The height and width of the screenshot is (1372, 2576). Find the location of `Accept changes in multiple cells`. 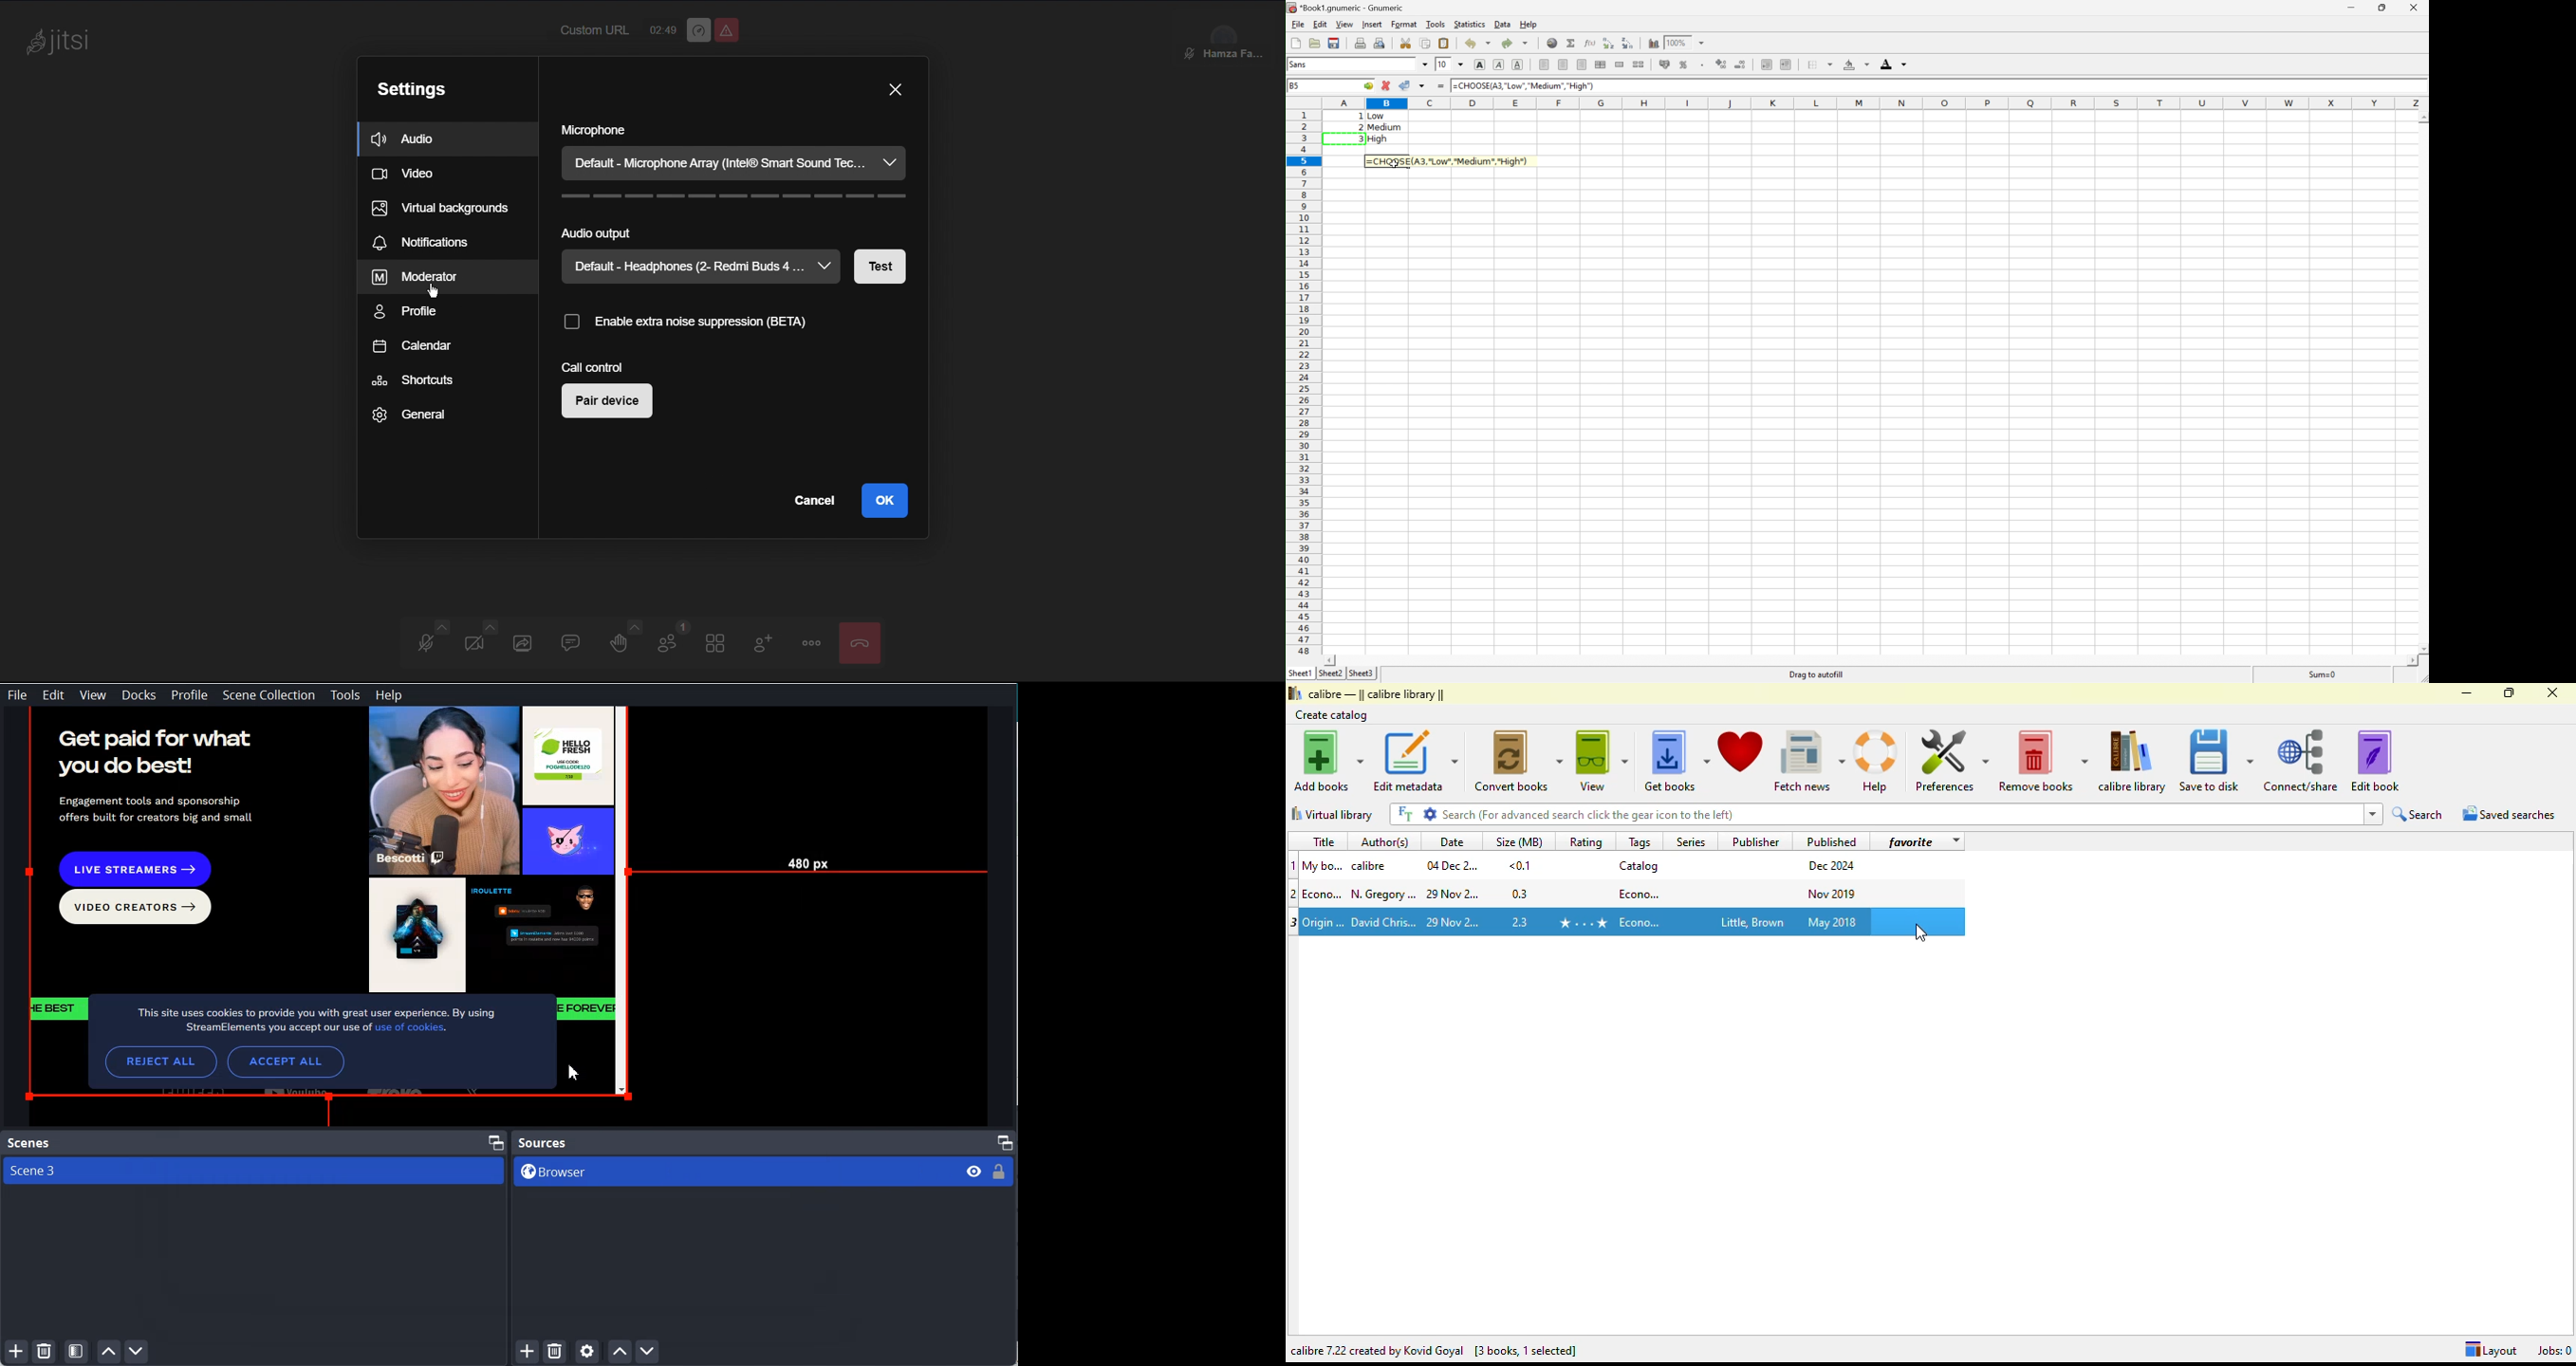

Accept changes in multiple cells is located at coordinates (1422, 86).